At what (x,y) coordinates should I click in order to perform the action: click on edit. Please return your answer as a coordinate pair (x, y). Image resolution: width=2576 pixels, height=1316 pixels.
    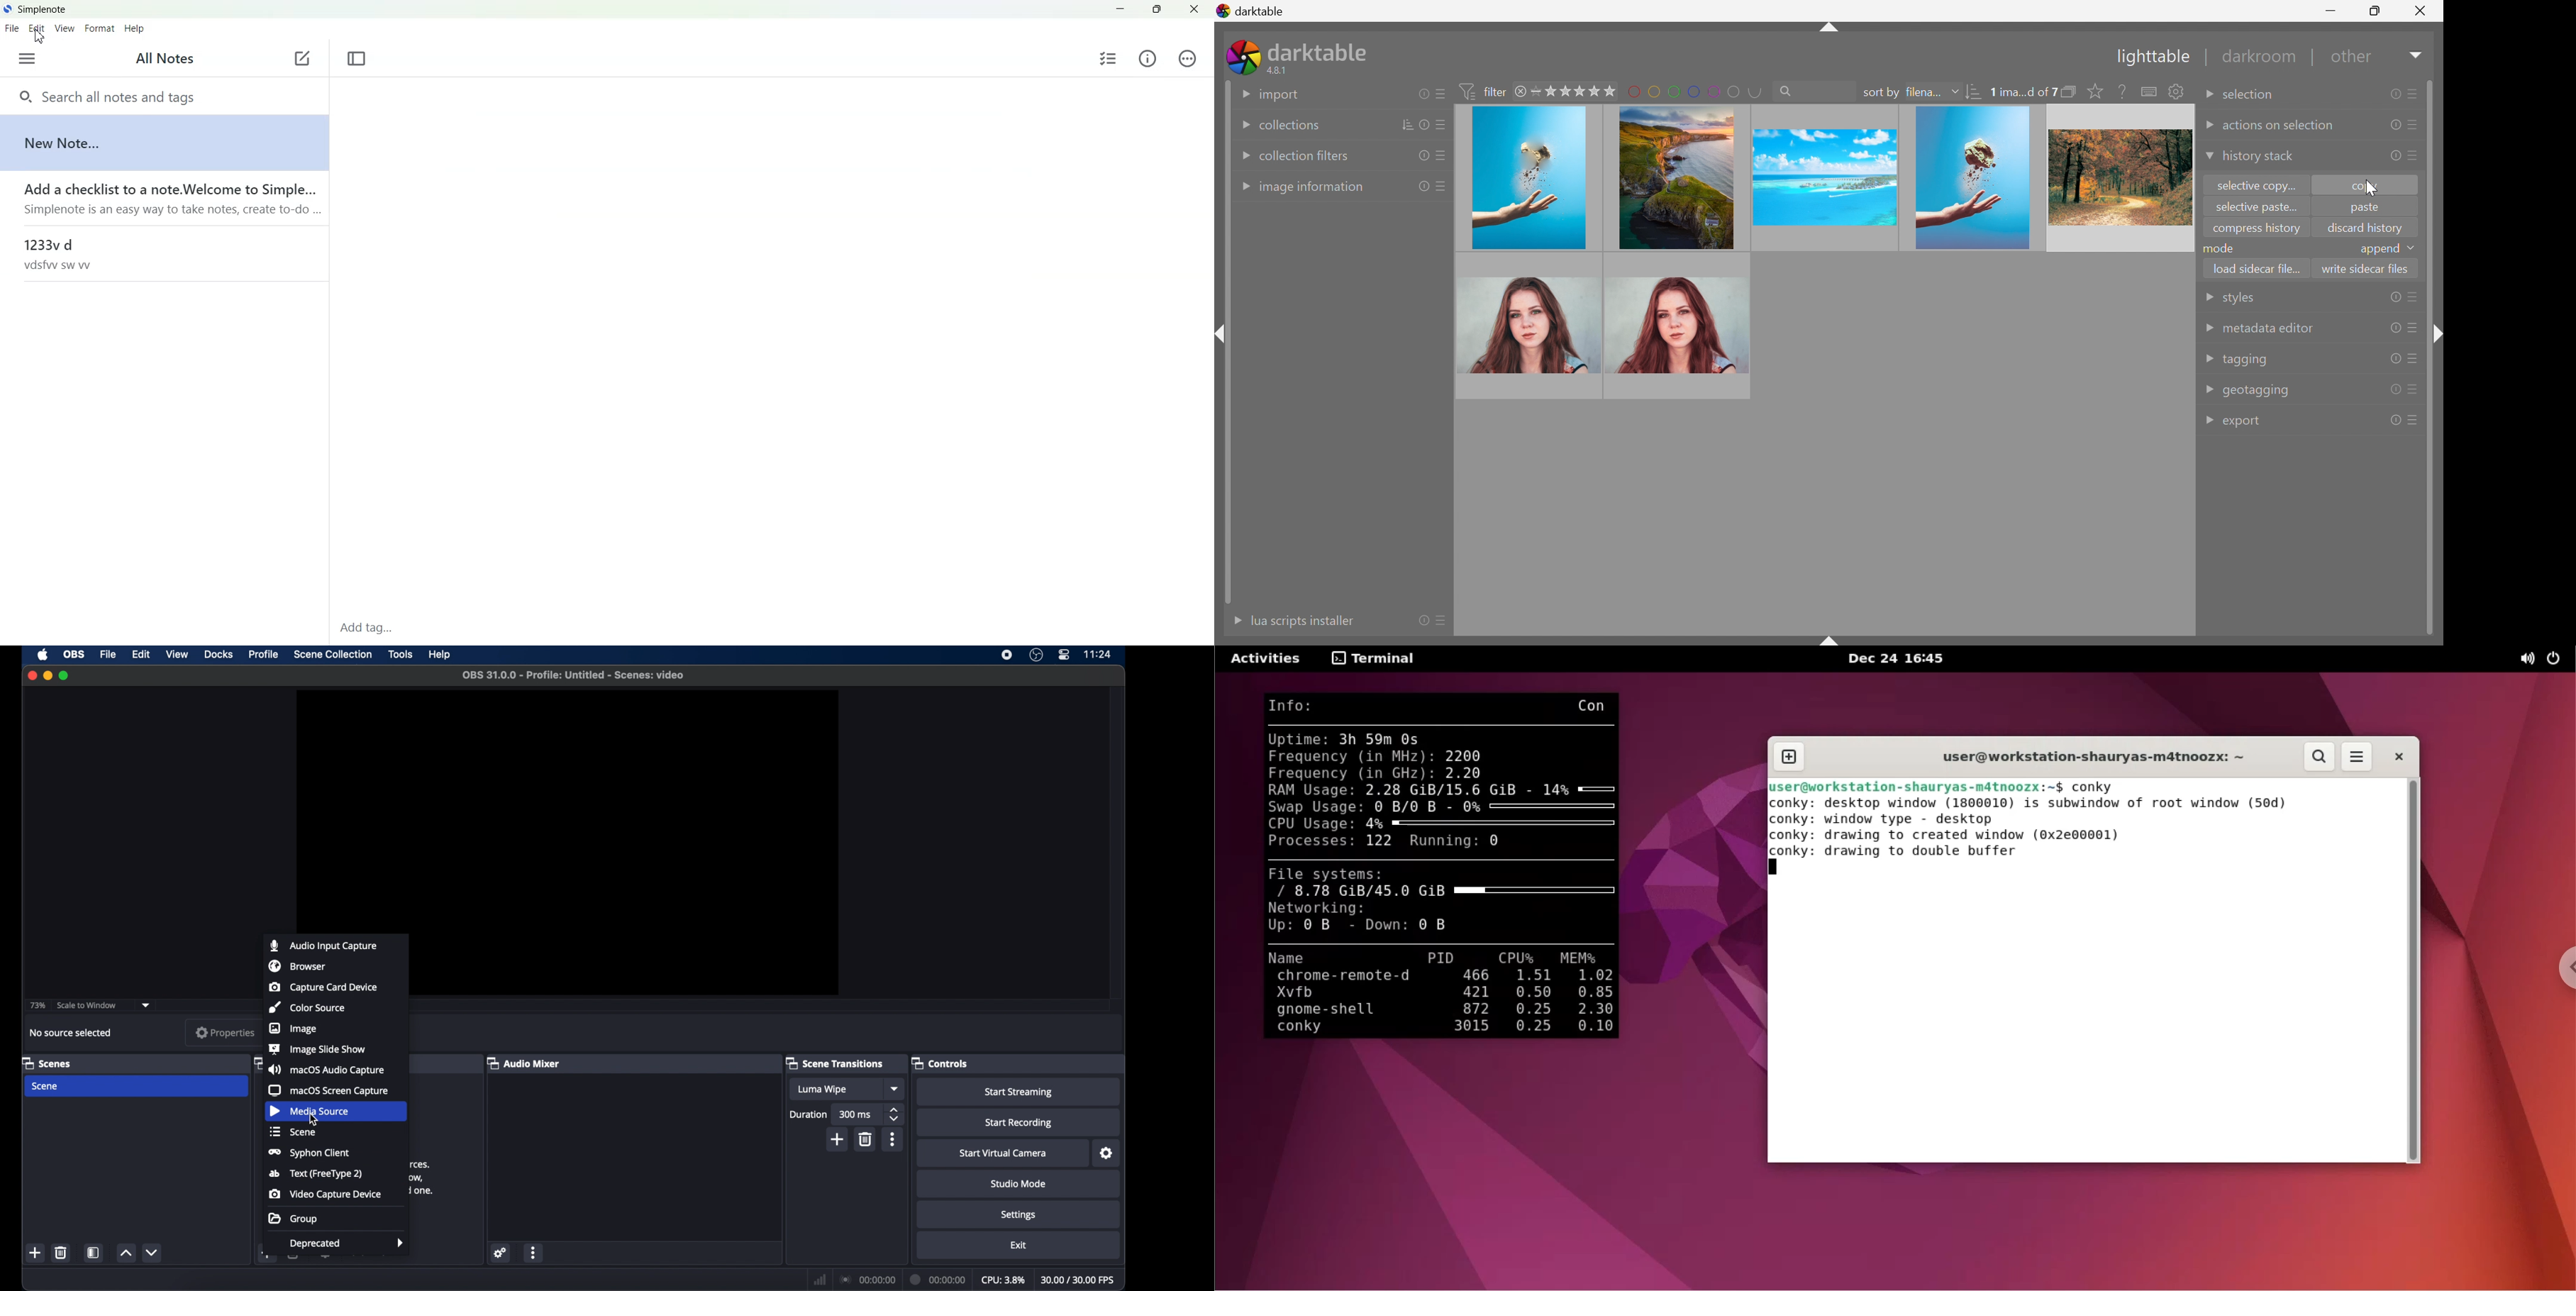
    Looking at the image, I should click on (140, 654).